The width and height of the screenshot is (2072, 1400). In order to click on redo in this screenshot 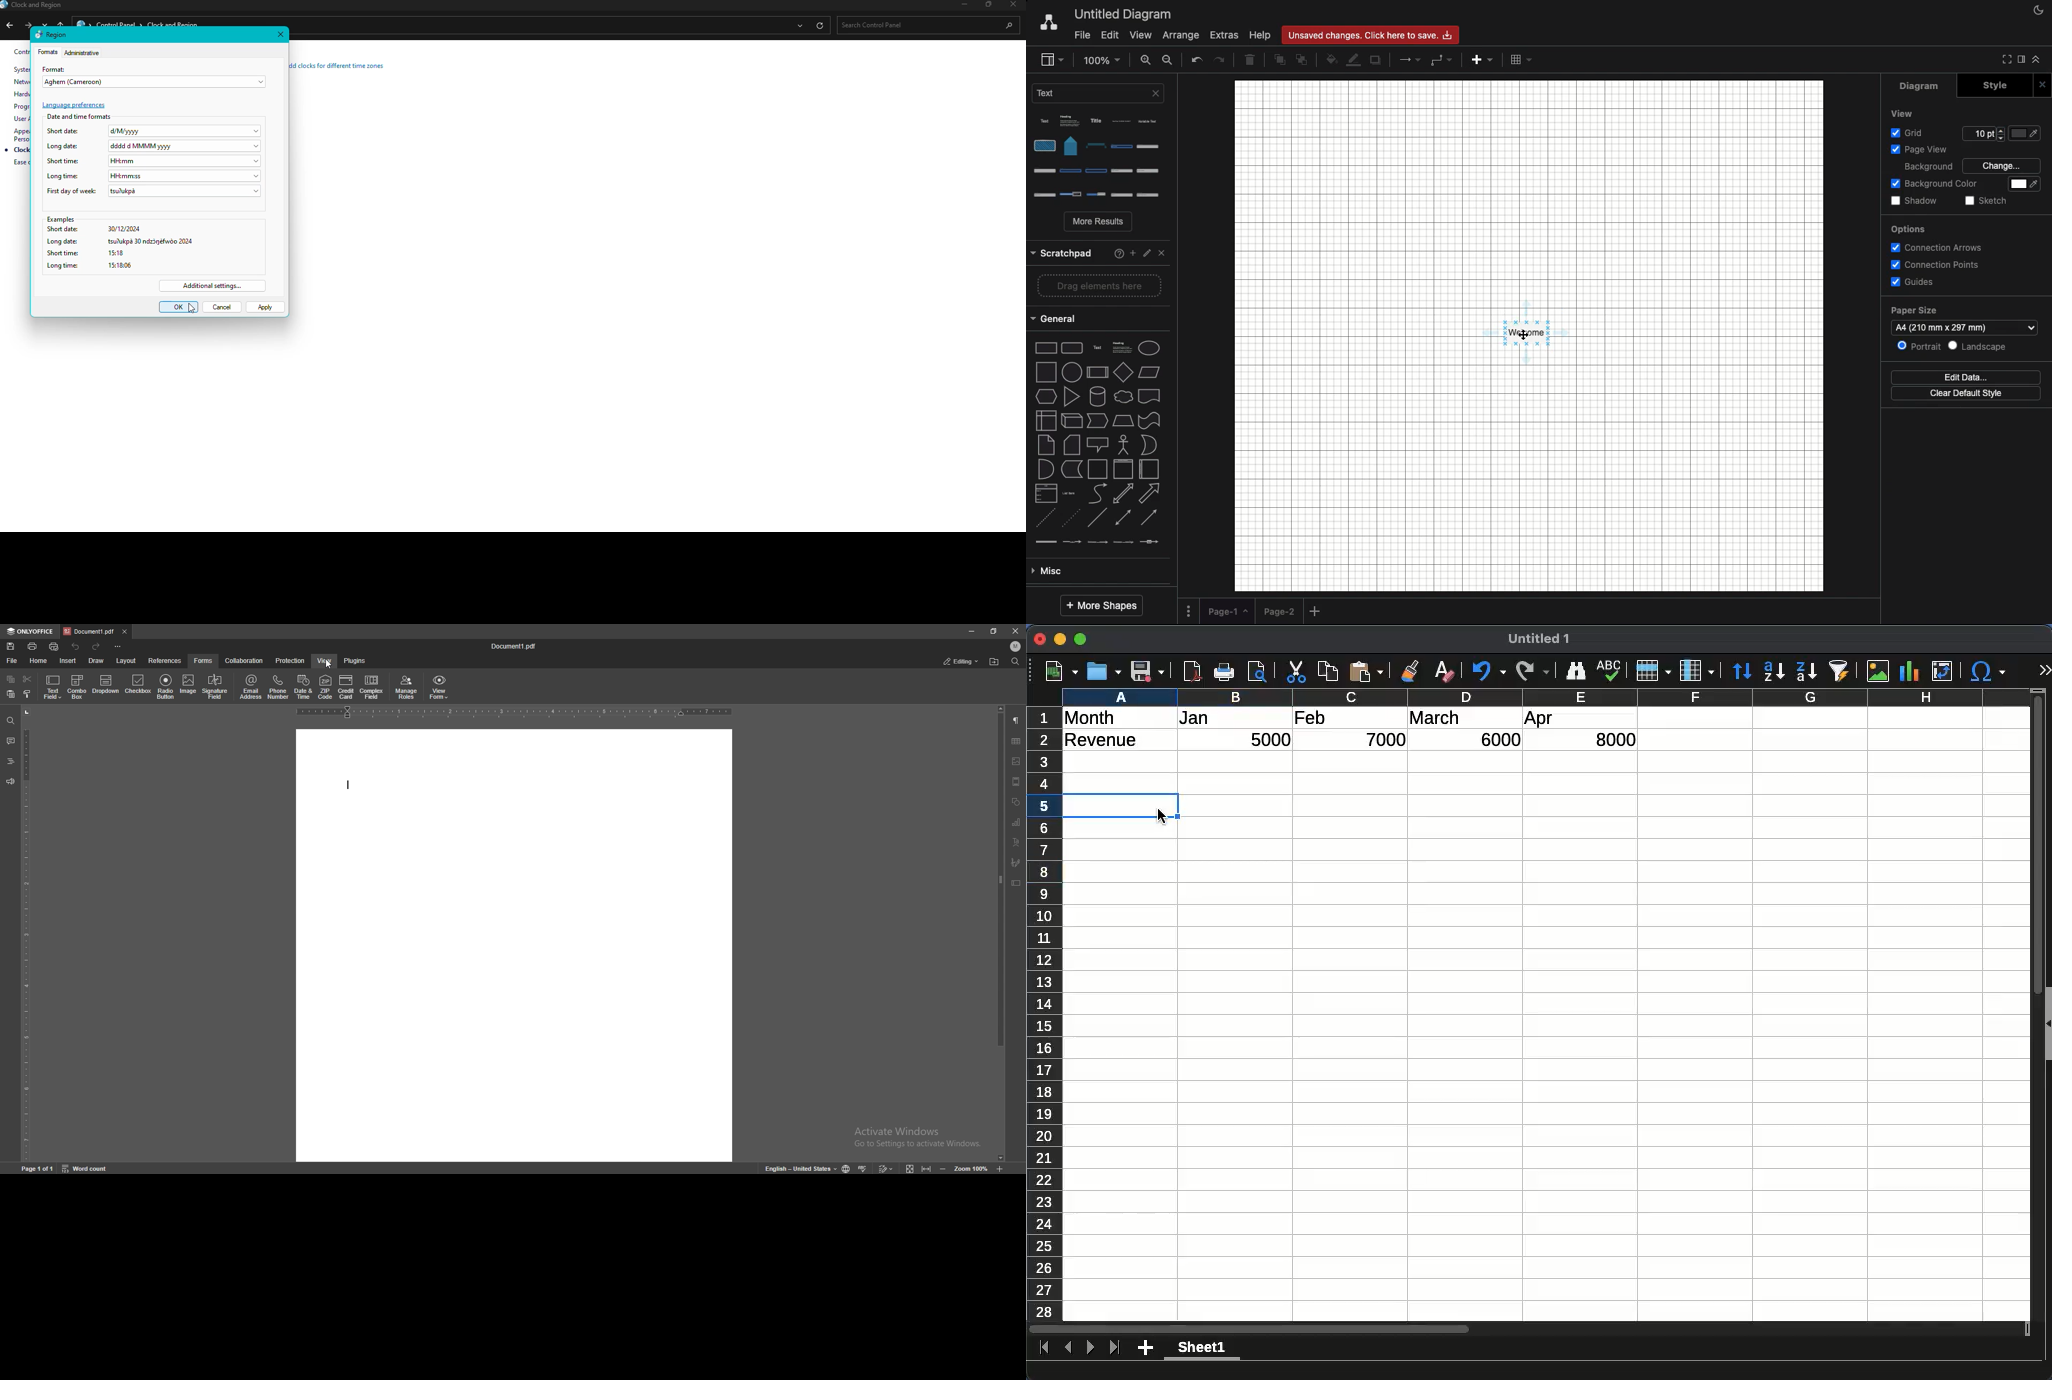, I will do `click(1533, 671)`.